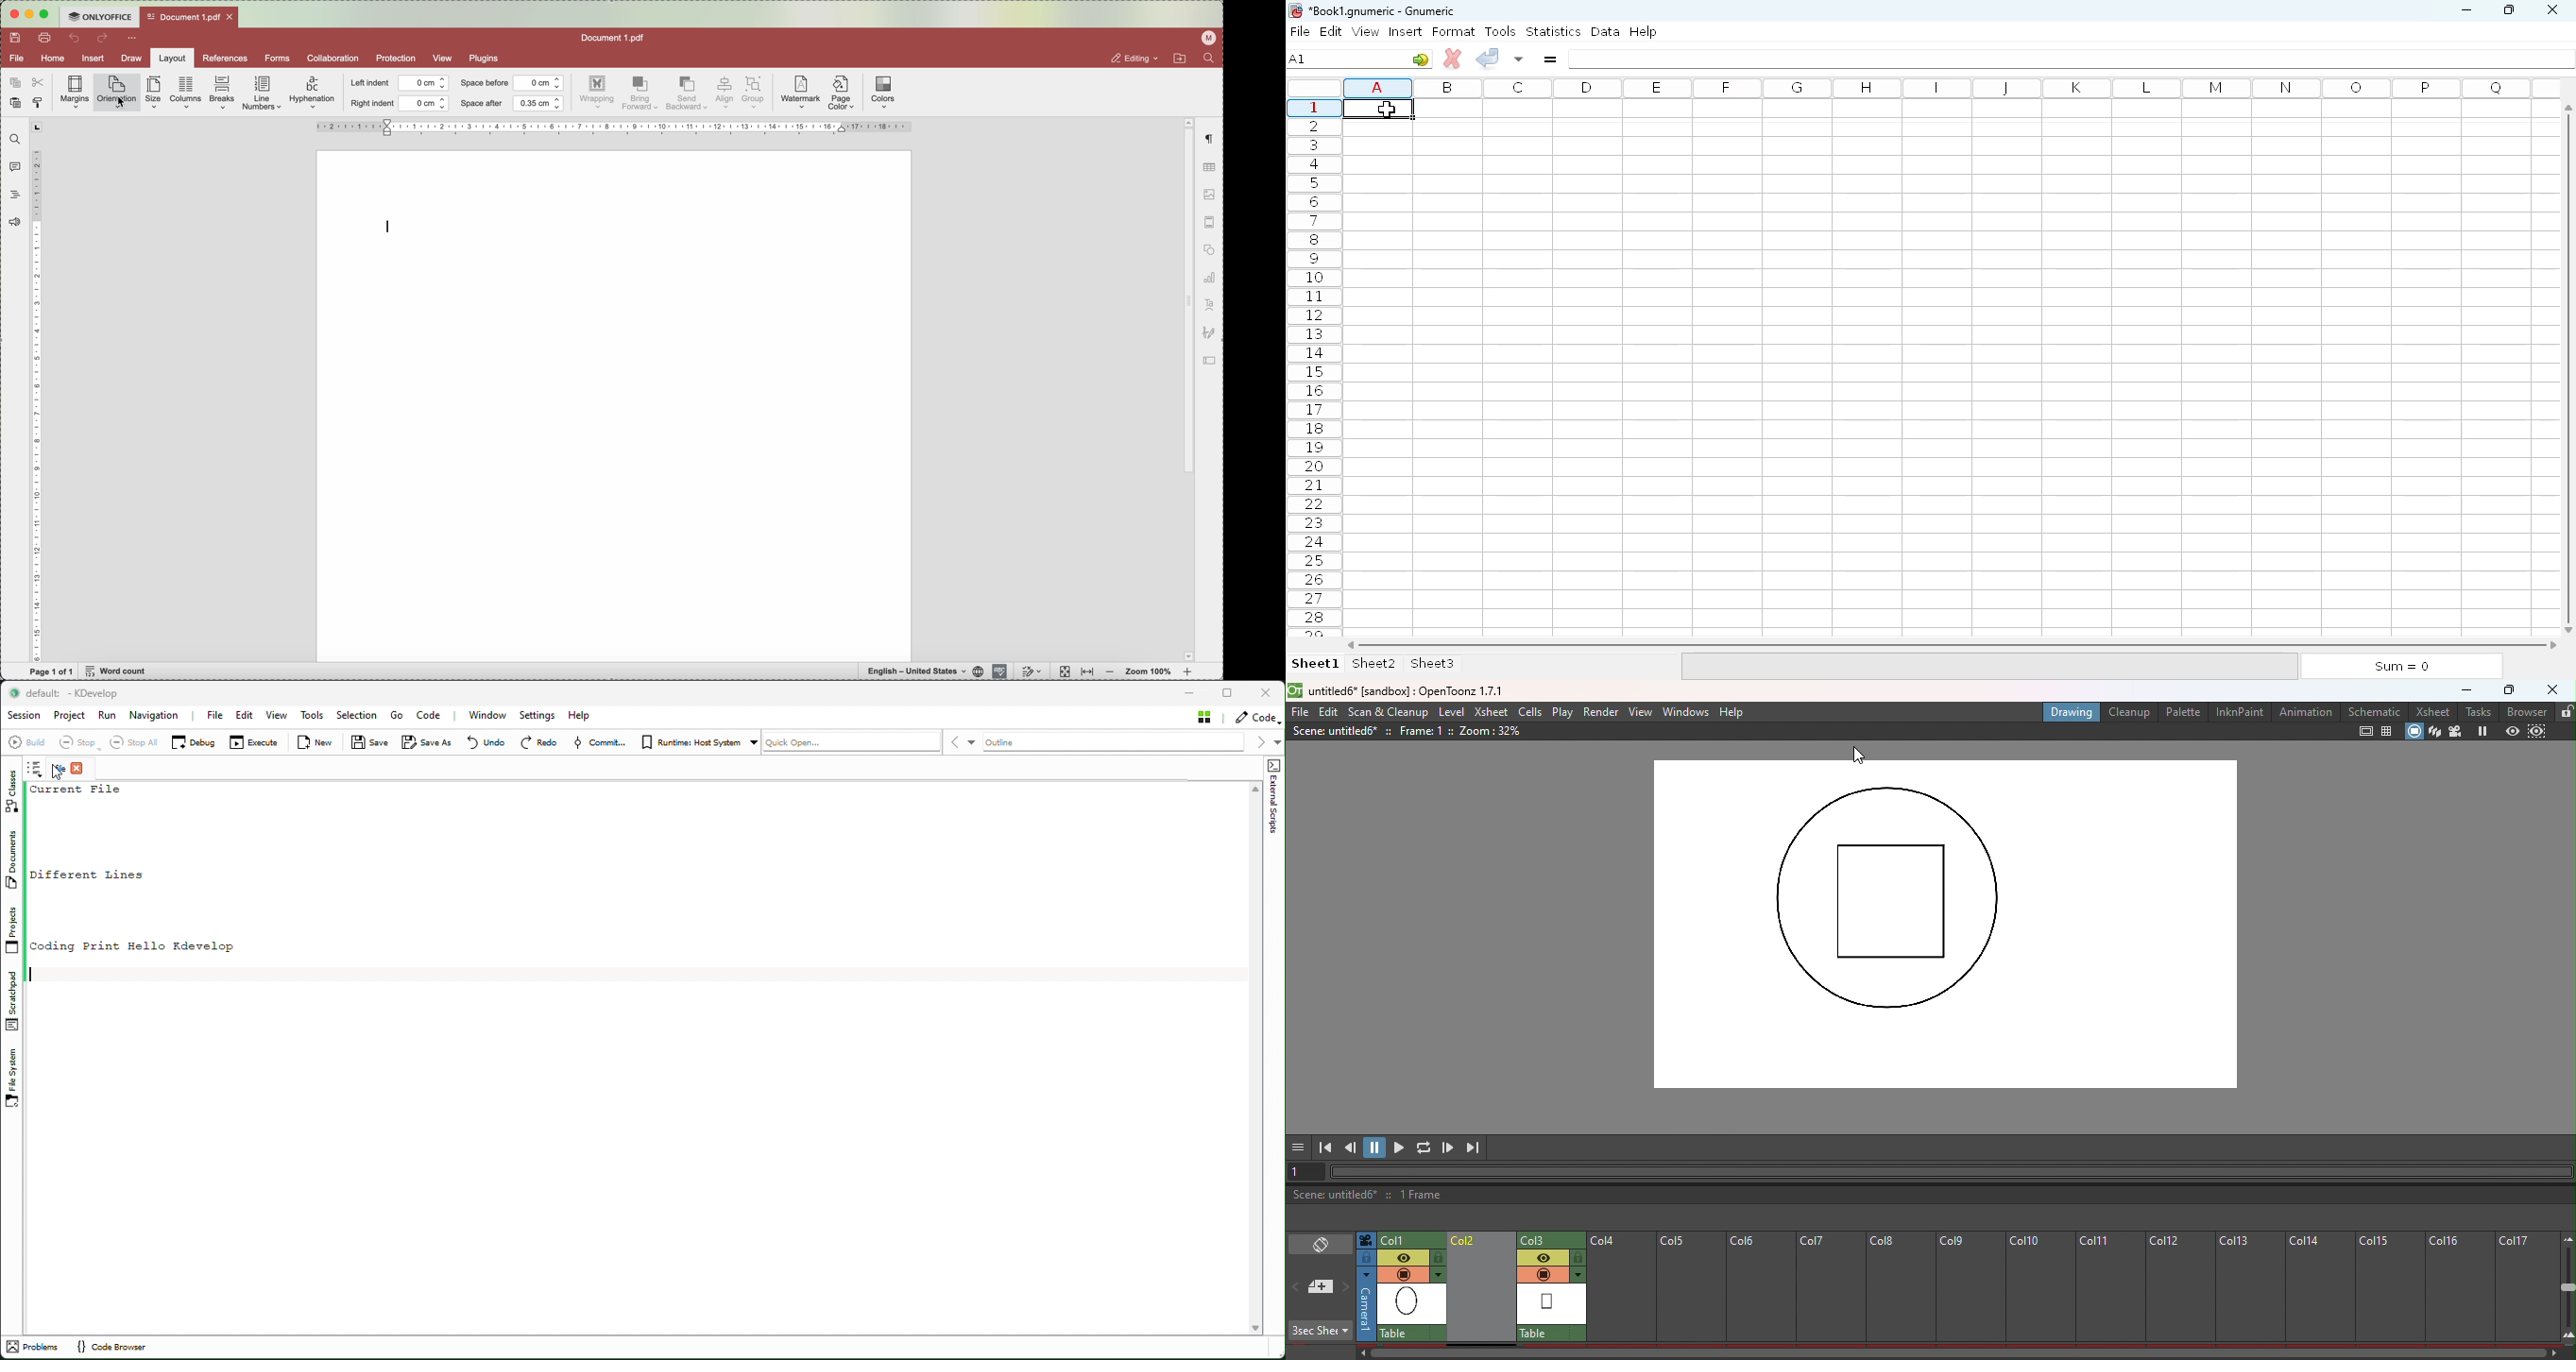  Describe the element at coordinates (1549, 59) in the screenshot. I see `enter formula` at that location.